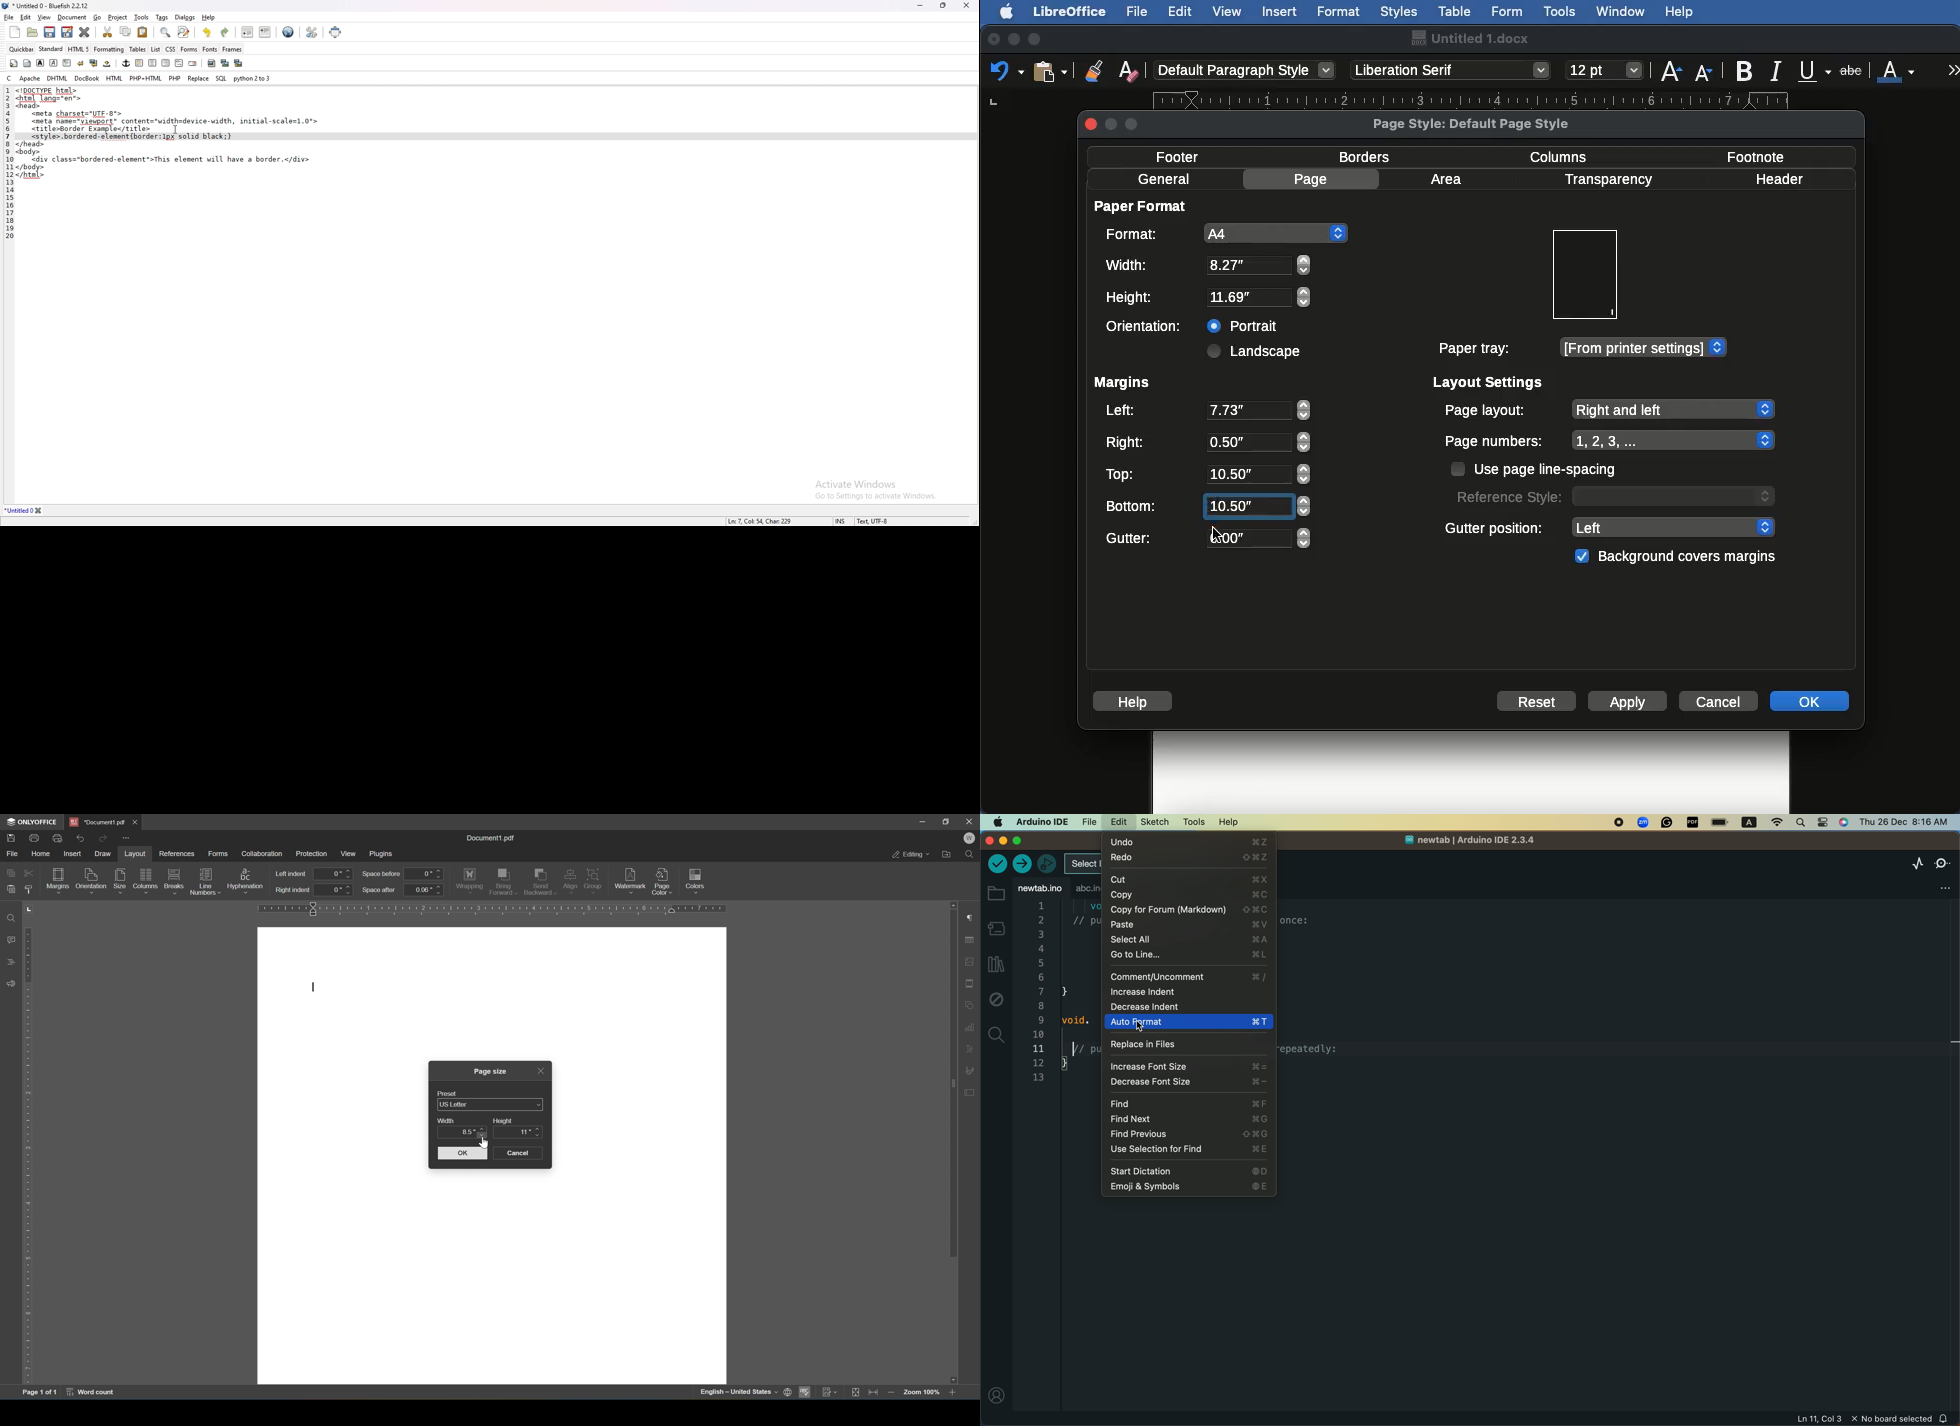 The height and width of the screenshot is (1428, 1960). Describe the element at coordinates (1340, 12) in the screenshot. I see `Format` at that location.